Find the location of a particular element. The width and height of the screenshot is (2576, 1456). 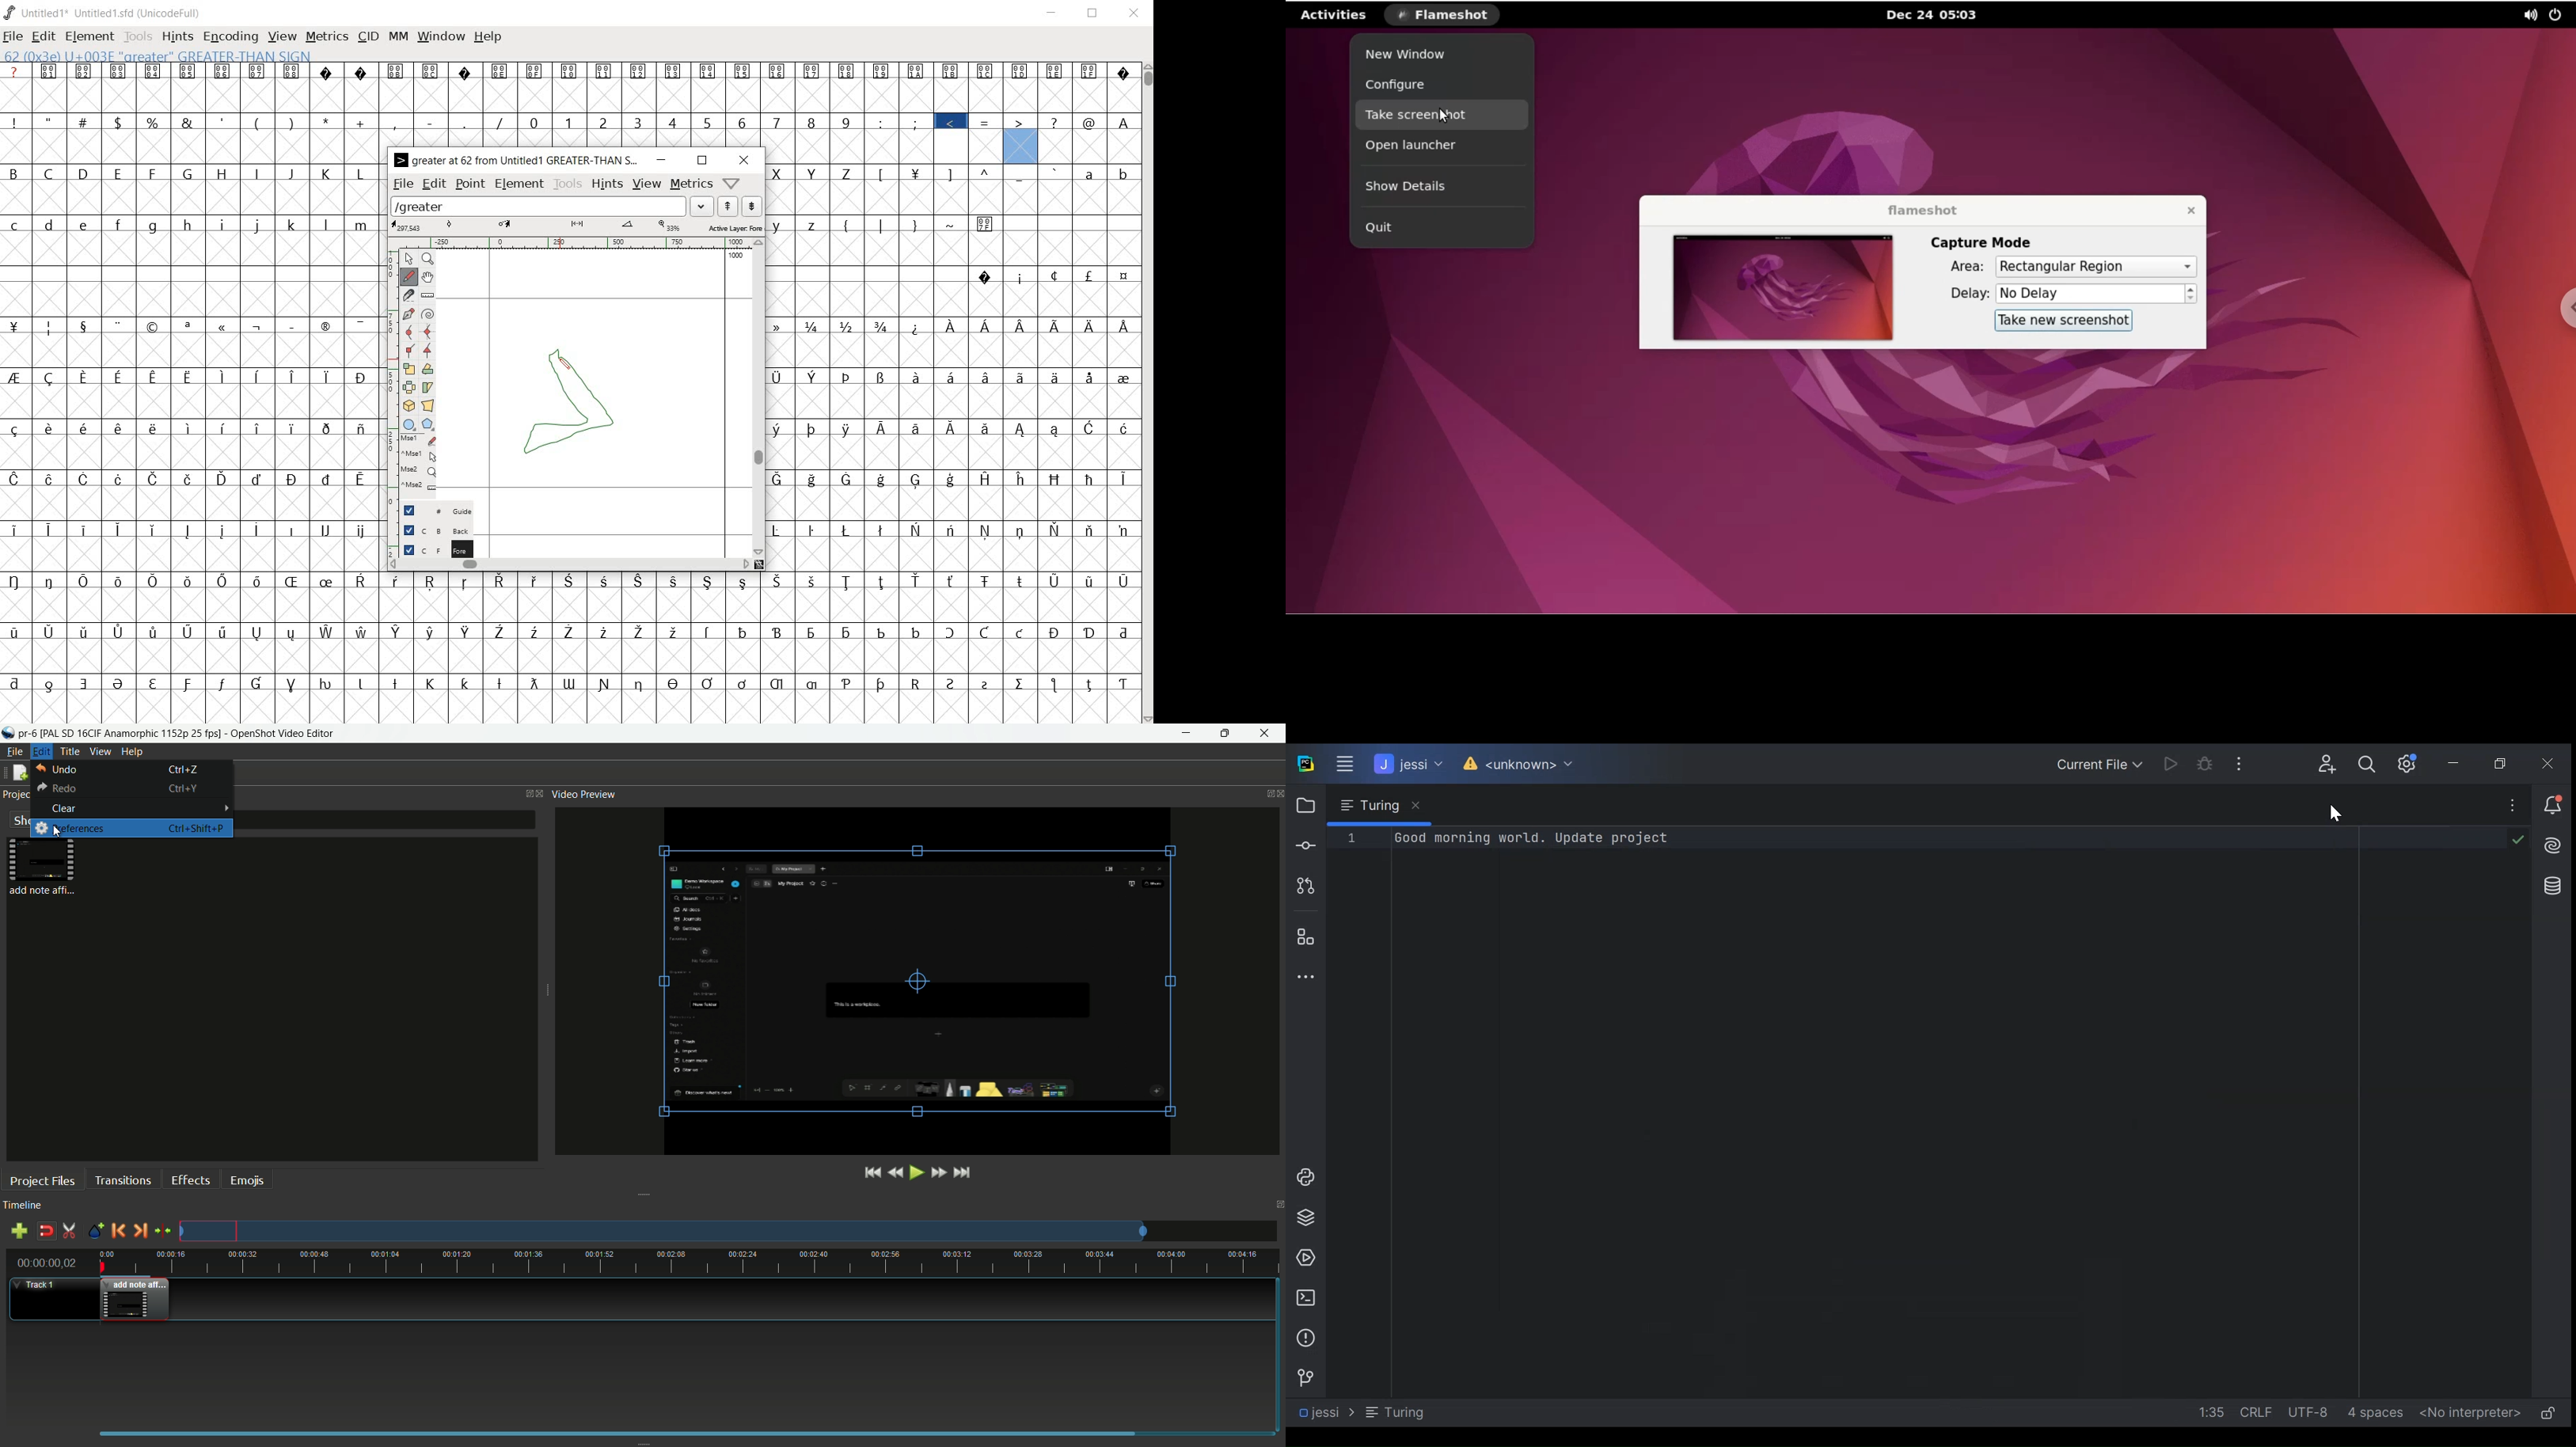

scale the selection is located at coordinates (408, 369).